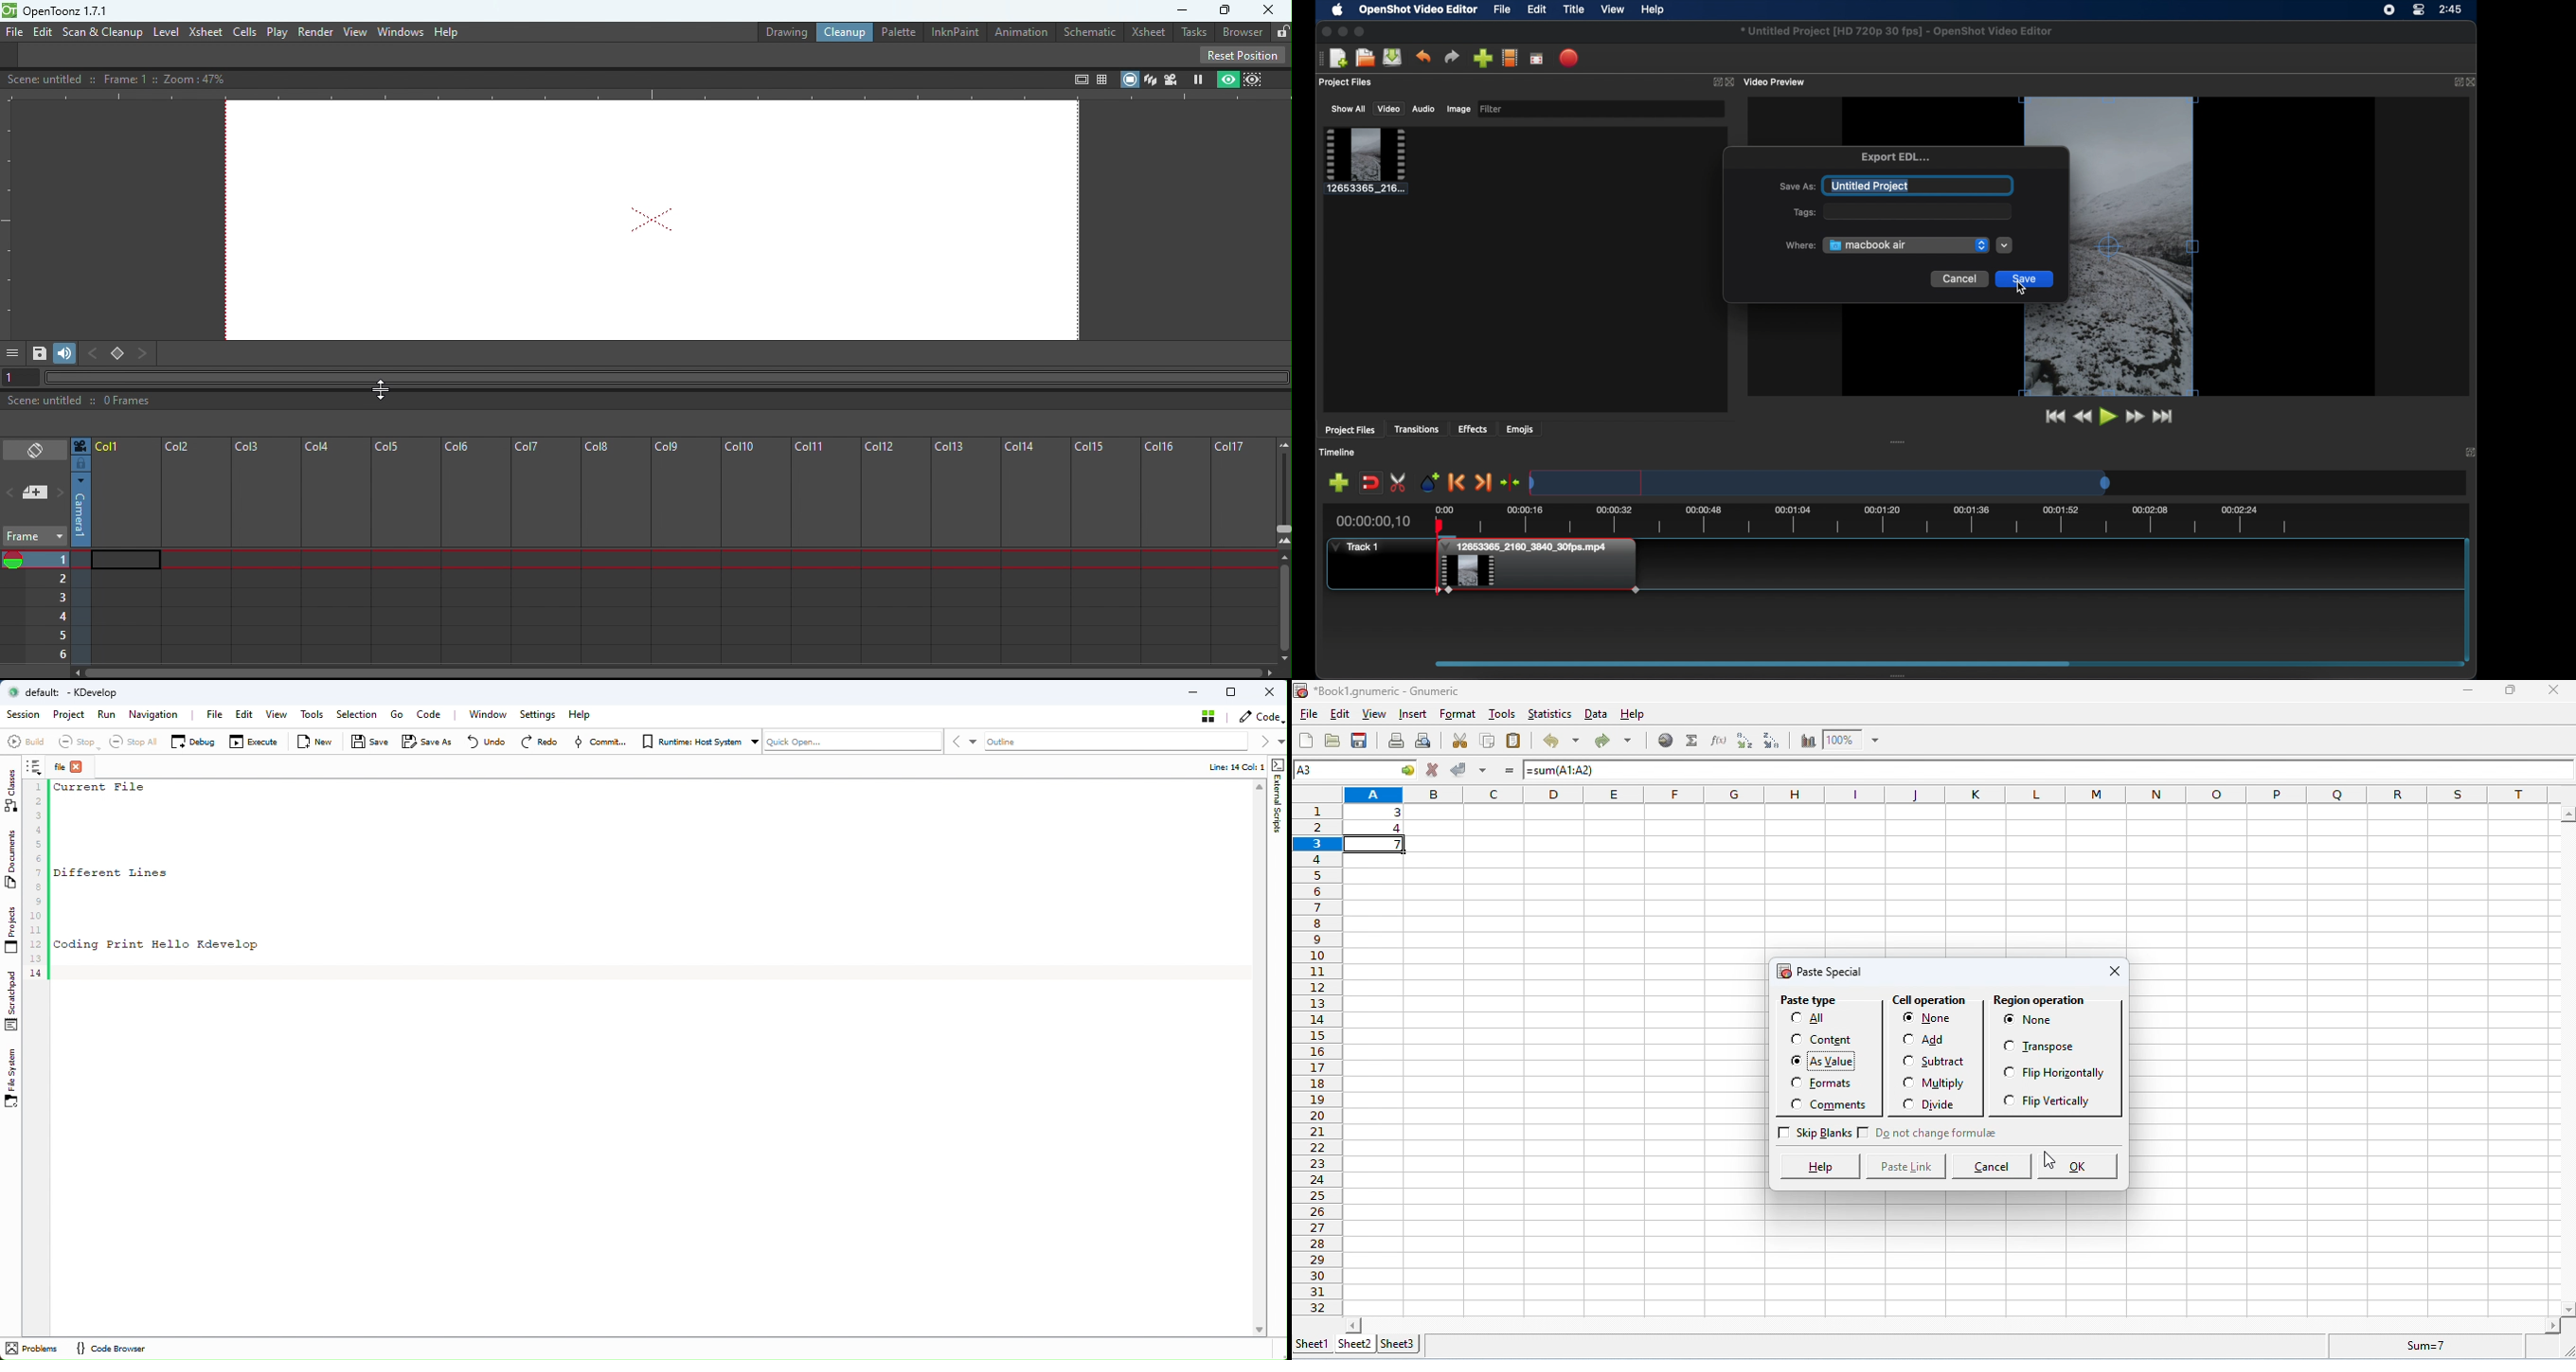  I want to click on paste type, so click(1813, 1002).